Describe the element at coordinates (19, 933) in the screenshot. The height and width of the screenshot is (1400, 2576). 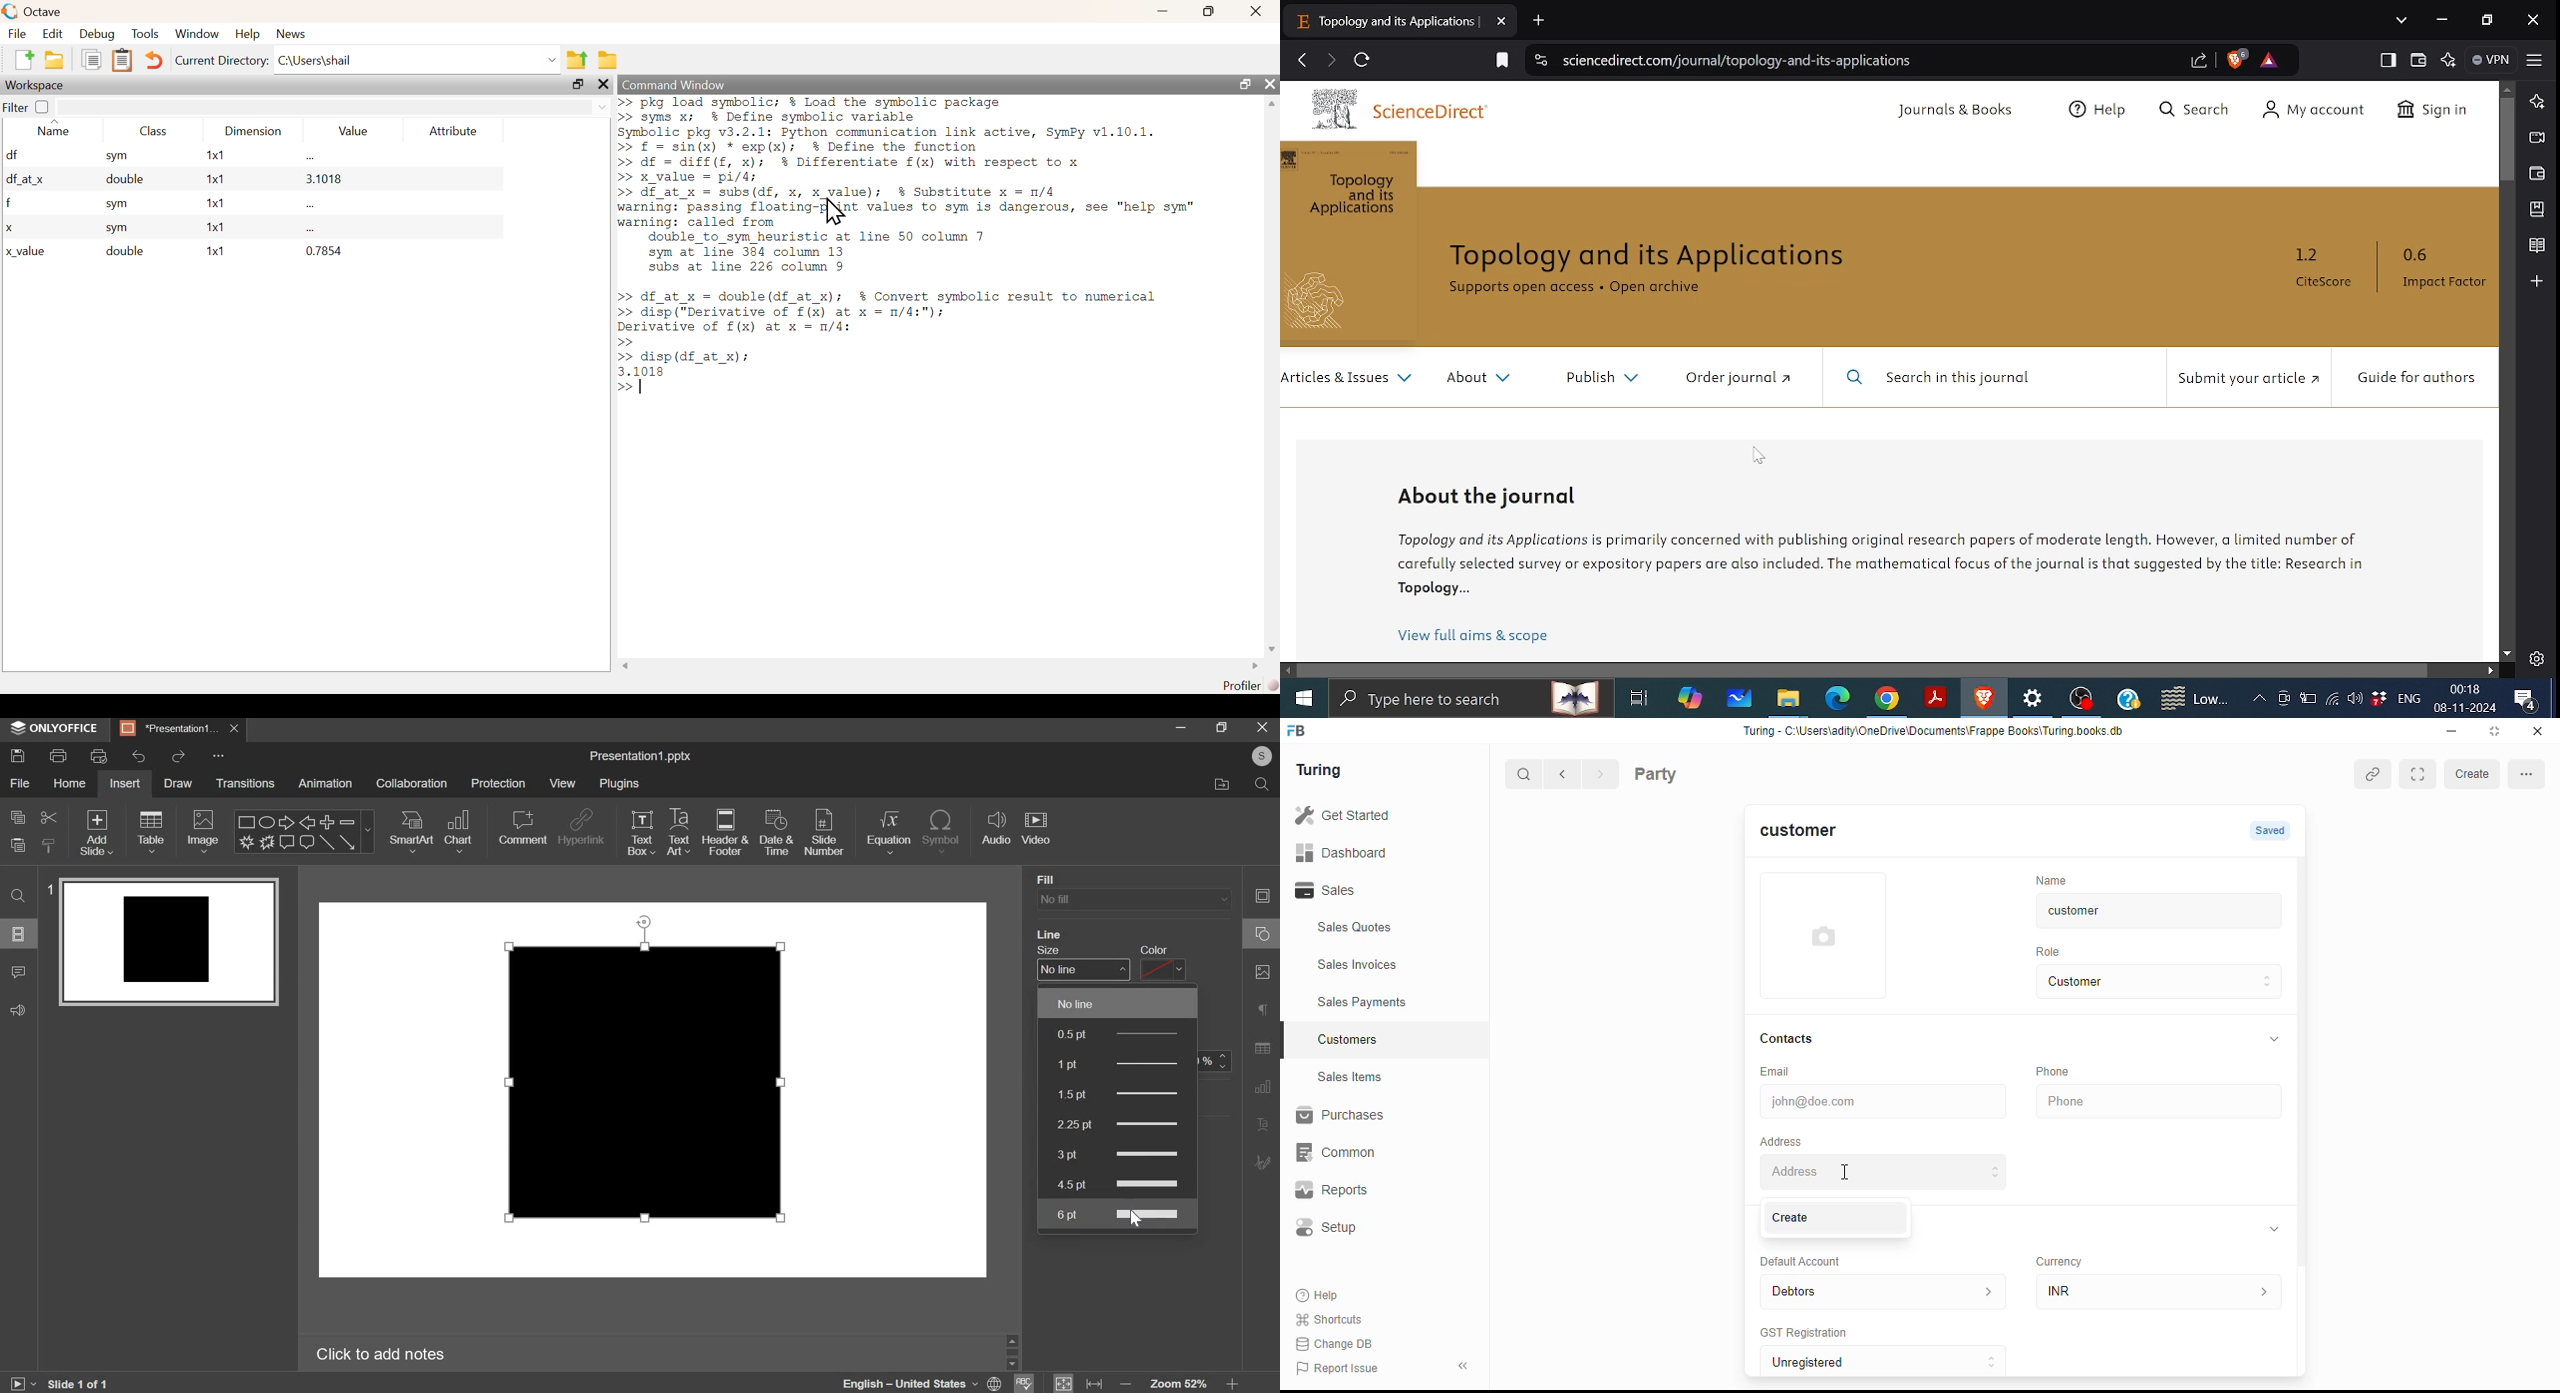
I see `slide menu` at that location.